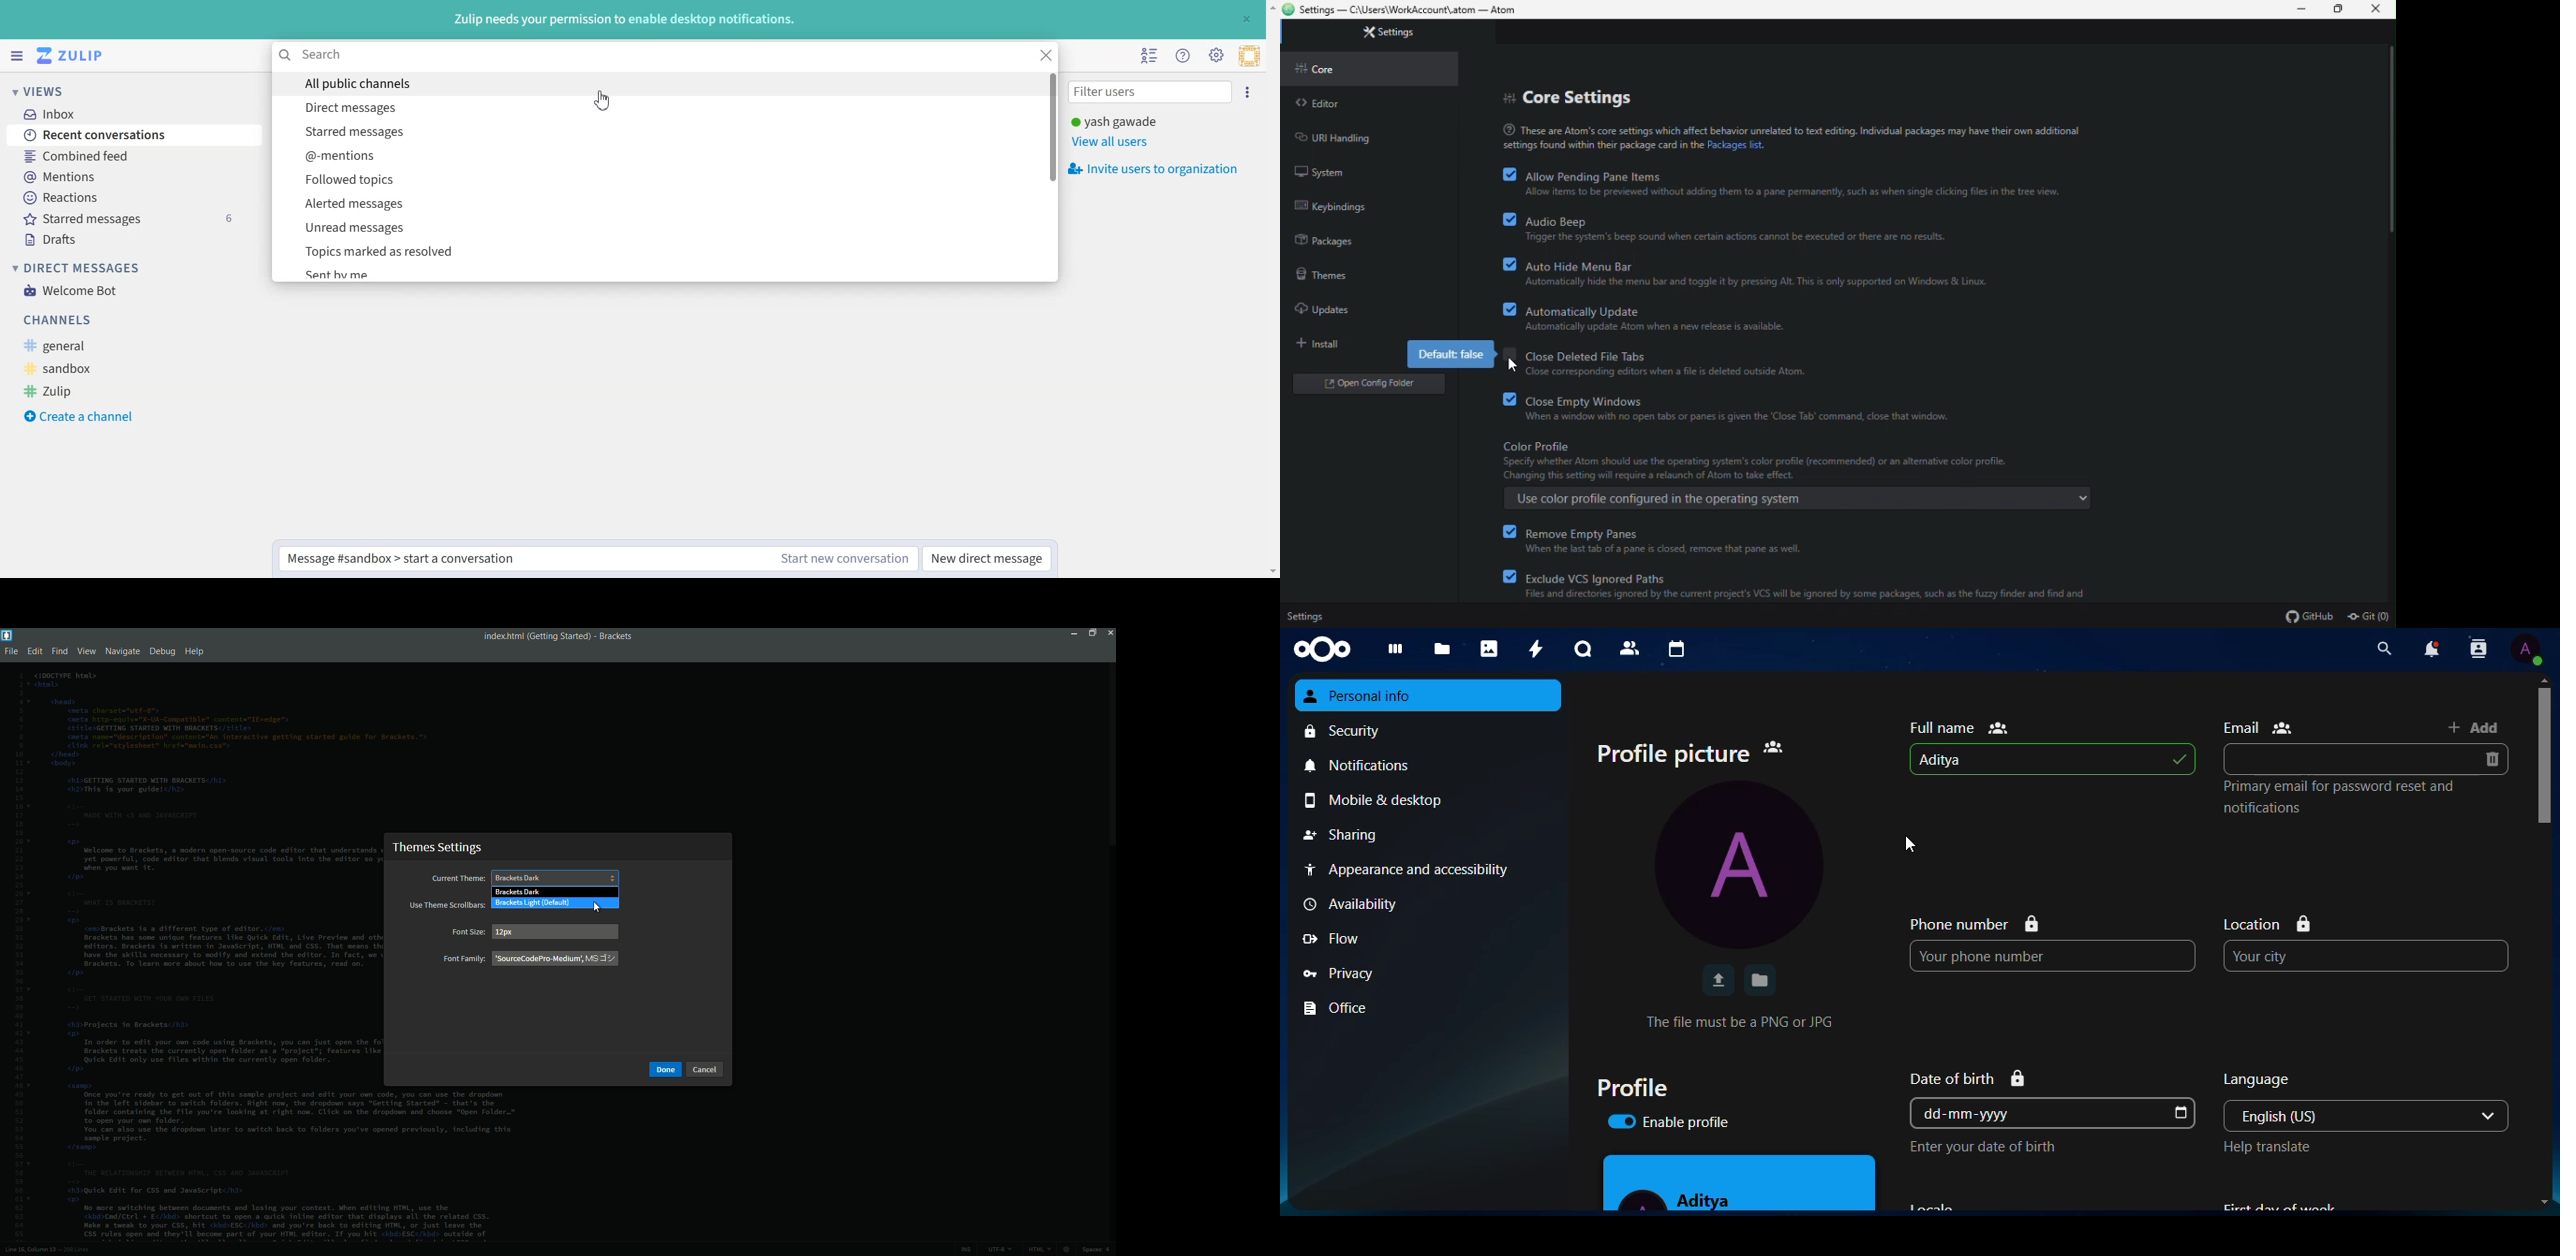  What do you see at coordinates (1739, 1022) in the screenshot?
I see `The file must be a PNG or JPG` at bounding box center [1739, 1022].